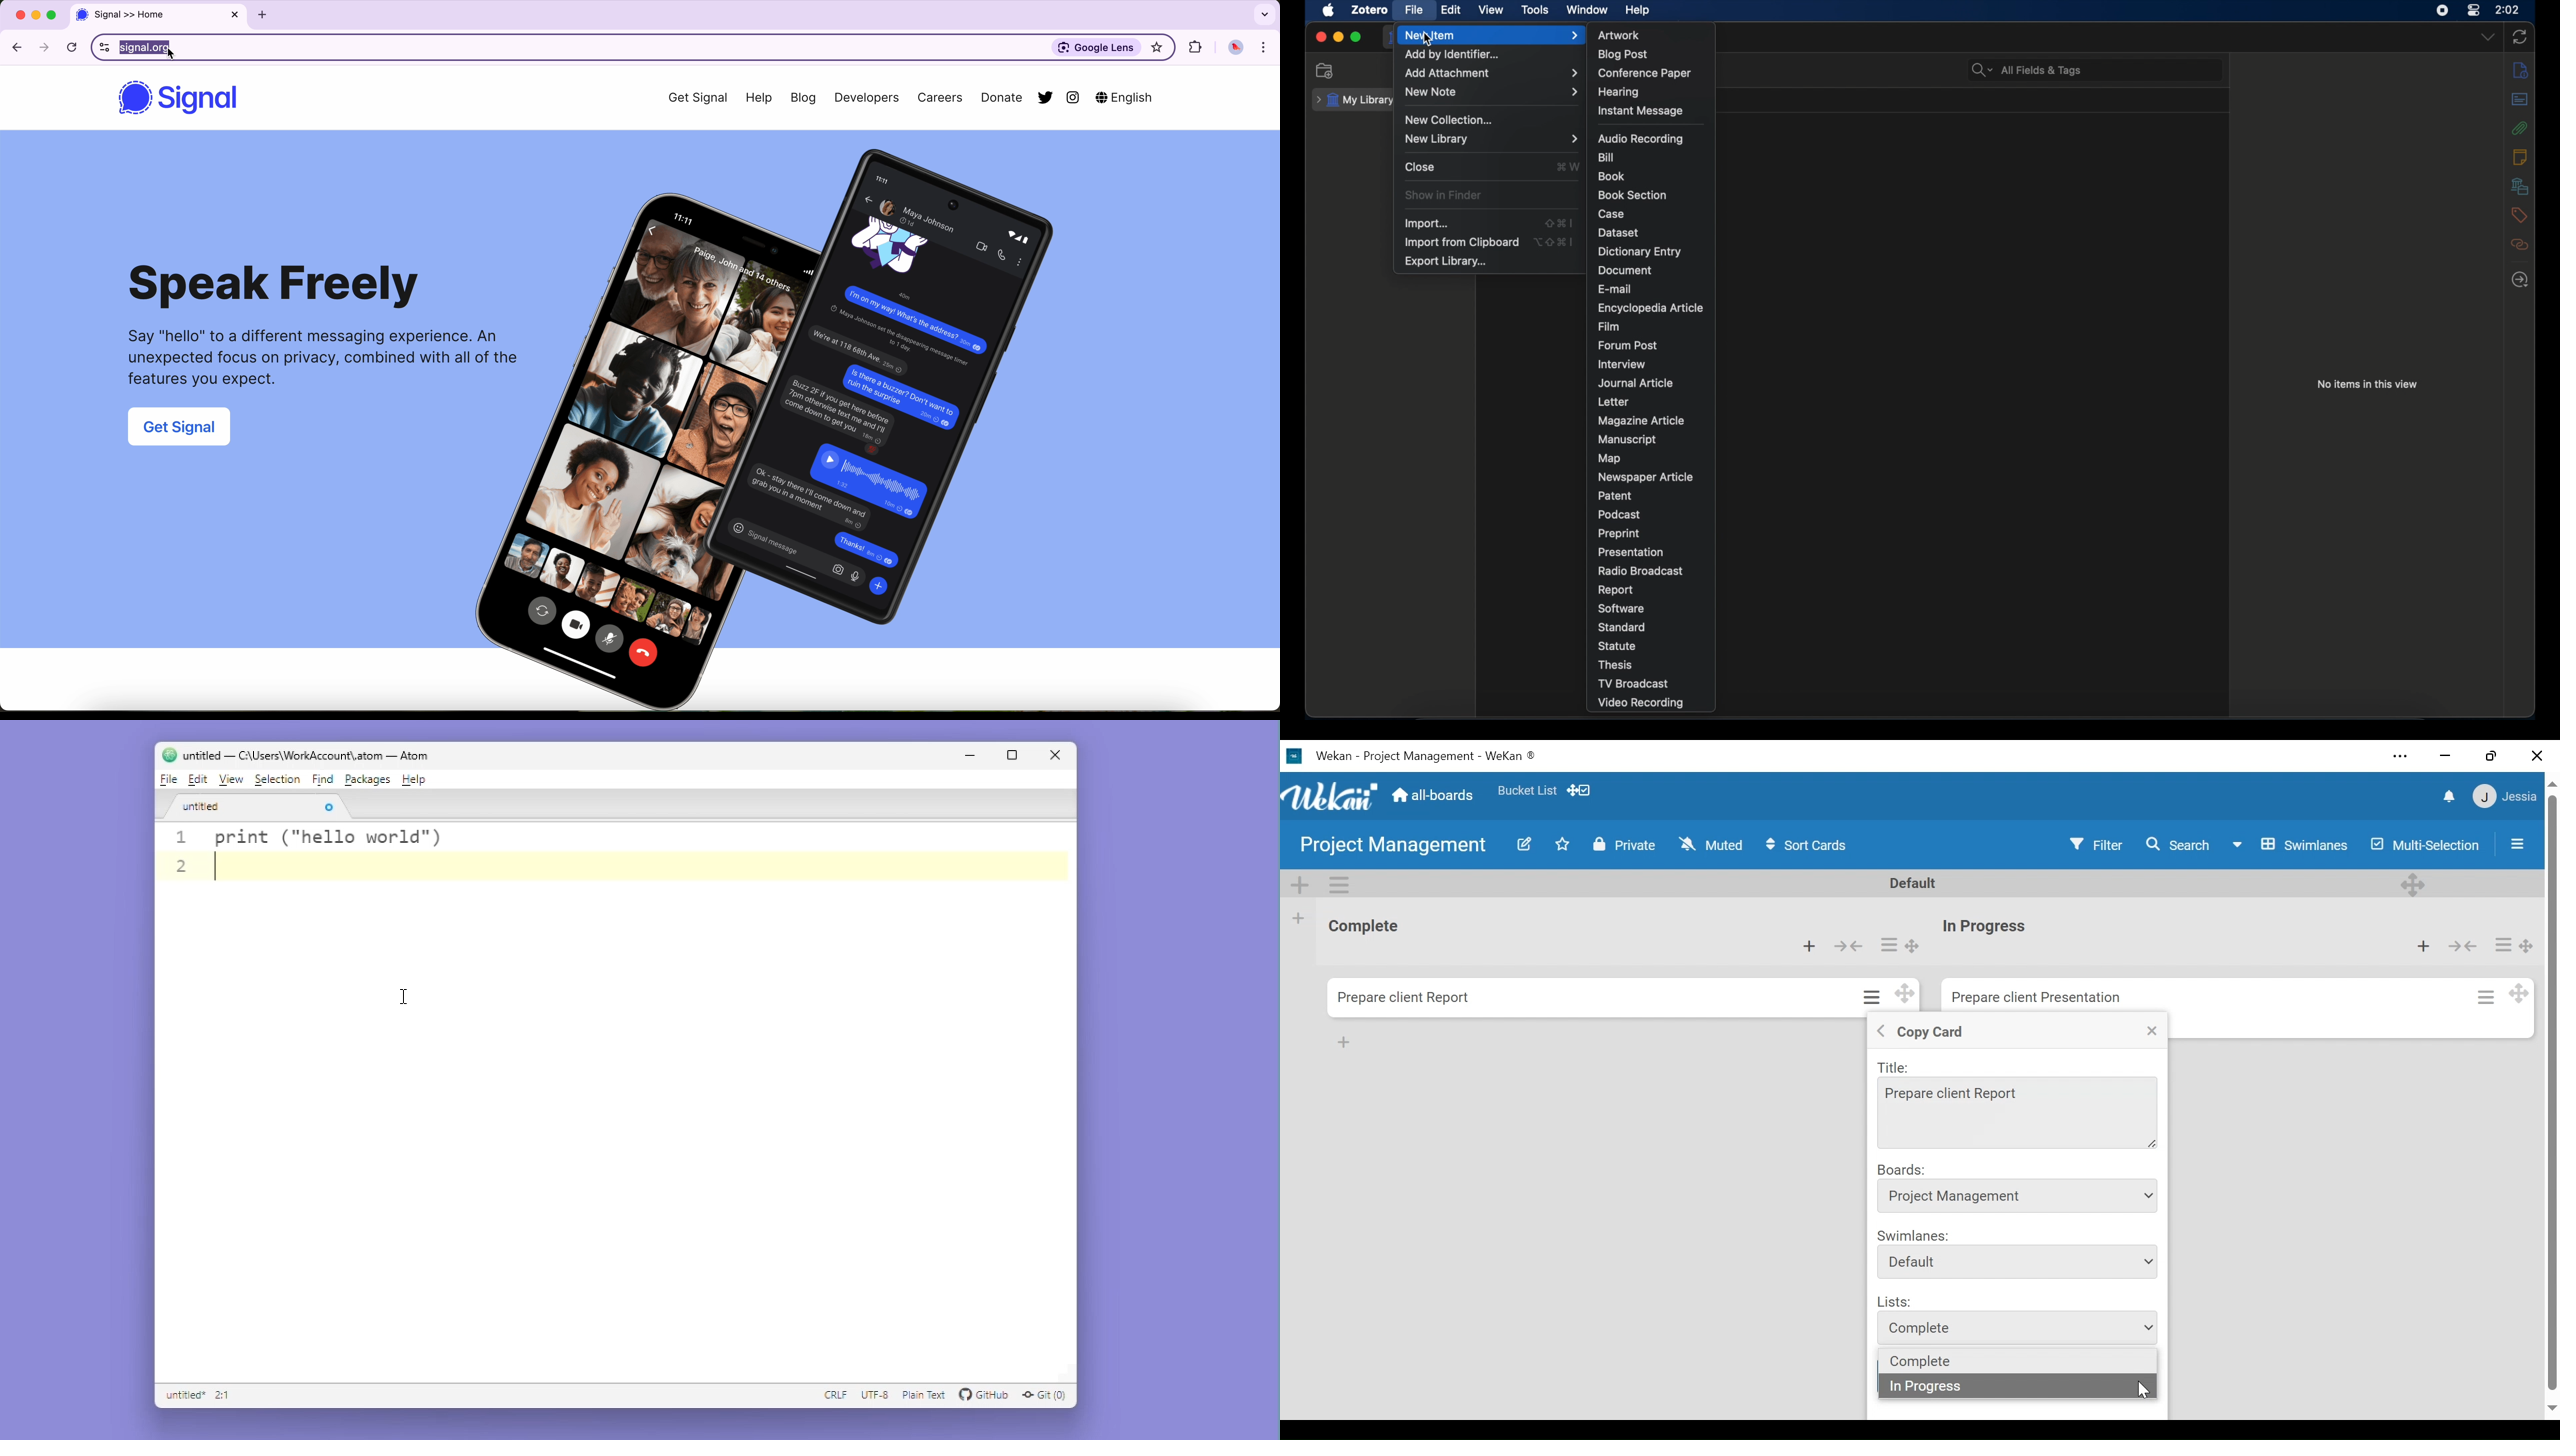 This screenshot has width=2576, height=1456. What do you see at coordinates (1623, 609) in the screenshot?
I see `software` at bounding box center [1623, 609].